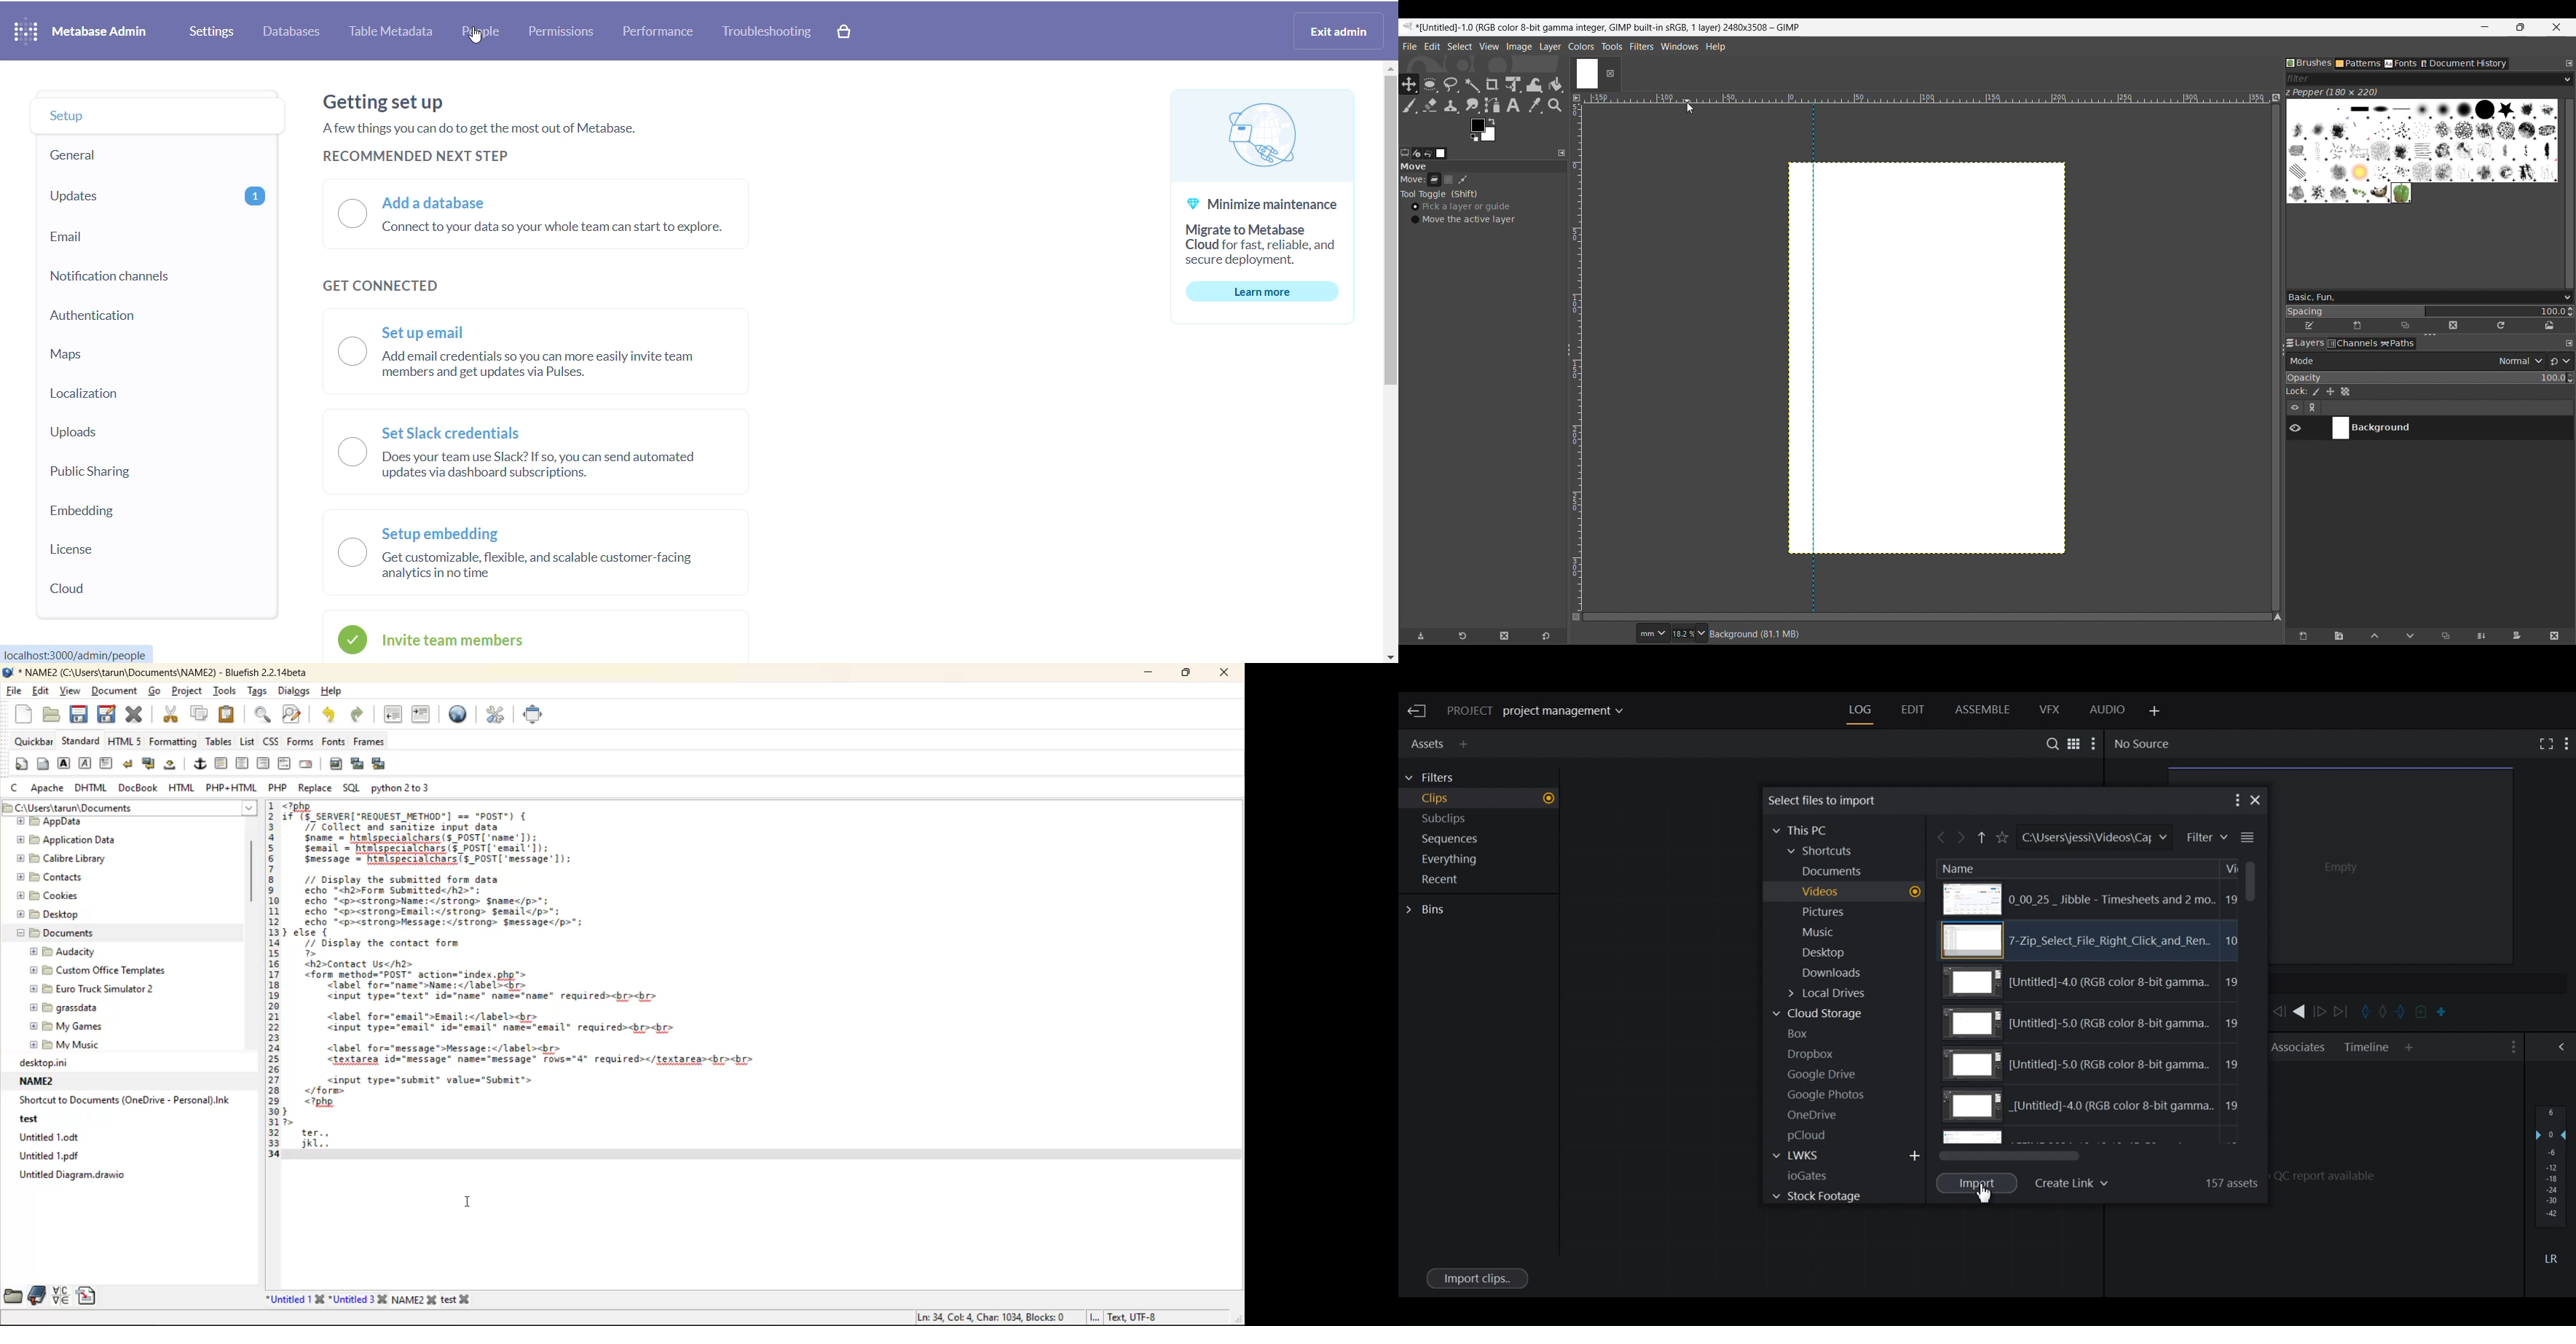 Image resolution: width=2576 pixels, height=1344 pixels. What do you see at coordinates (1436, 778) in the screenshot?
I see `Filters` at bounding box center [1436, 778].